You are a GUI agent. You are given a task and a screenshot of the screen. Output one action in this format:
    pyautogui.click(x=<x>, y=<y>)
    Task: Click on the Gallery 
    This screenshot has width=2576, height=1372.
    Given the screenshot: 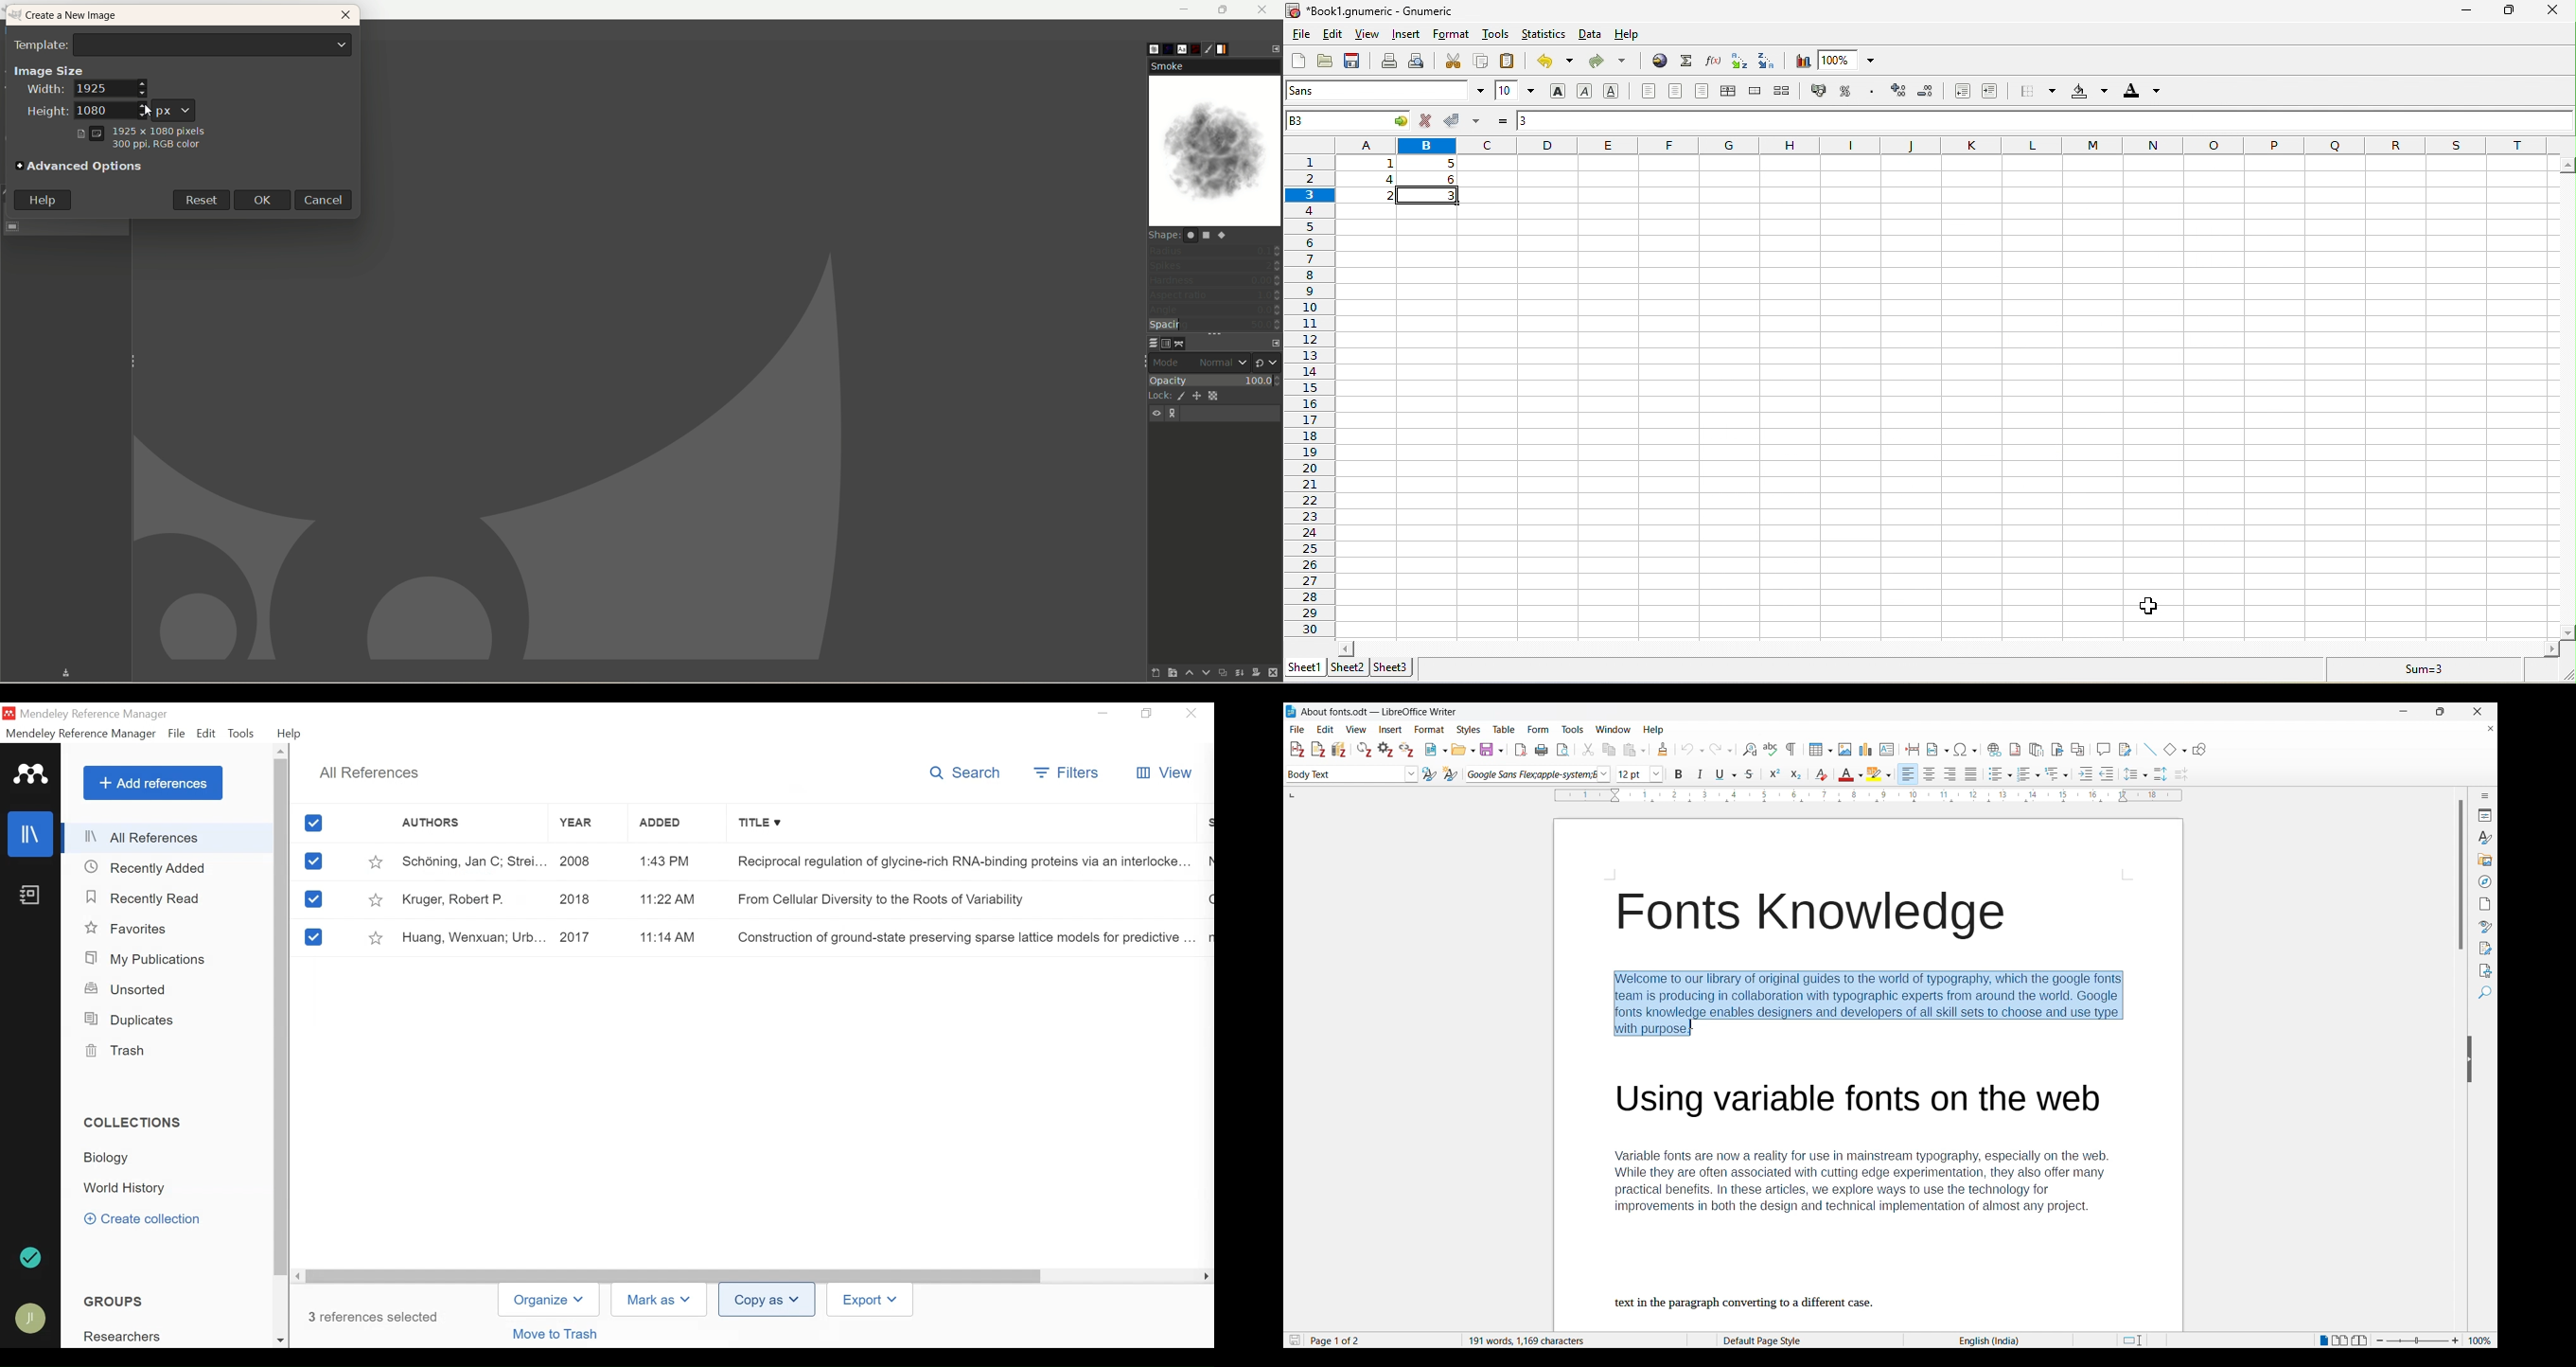 What is the action you would take?
    pyautogui.click(x=2486, y=859)
    